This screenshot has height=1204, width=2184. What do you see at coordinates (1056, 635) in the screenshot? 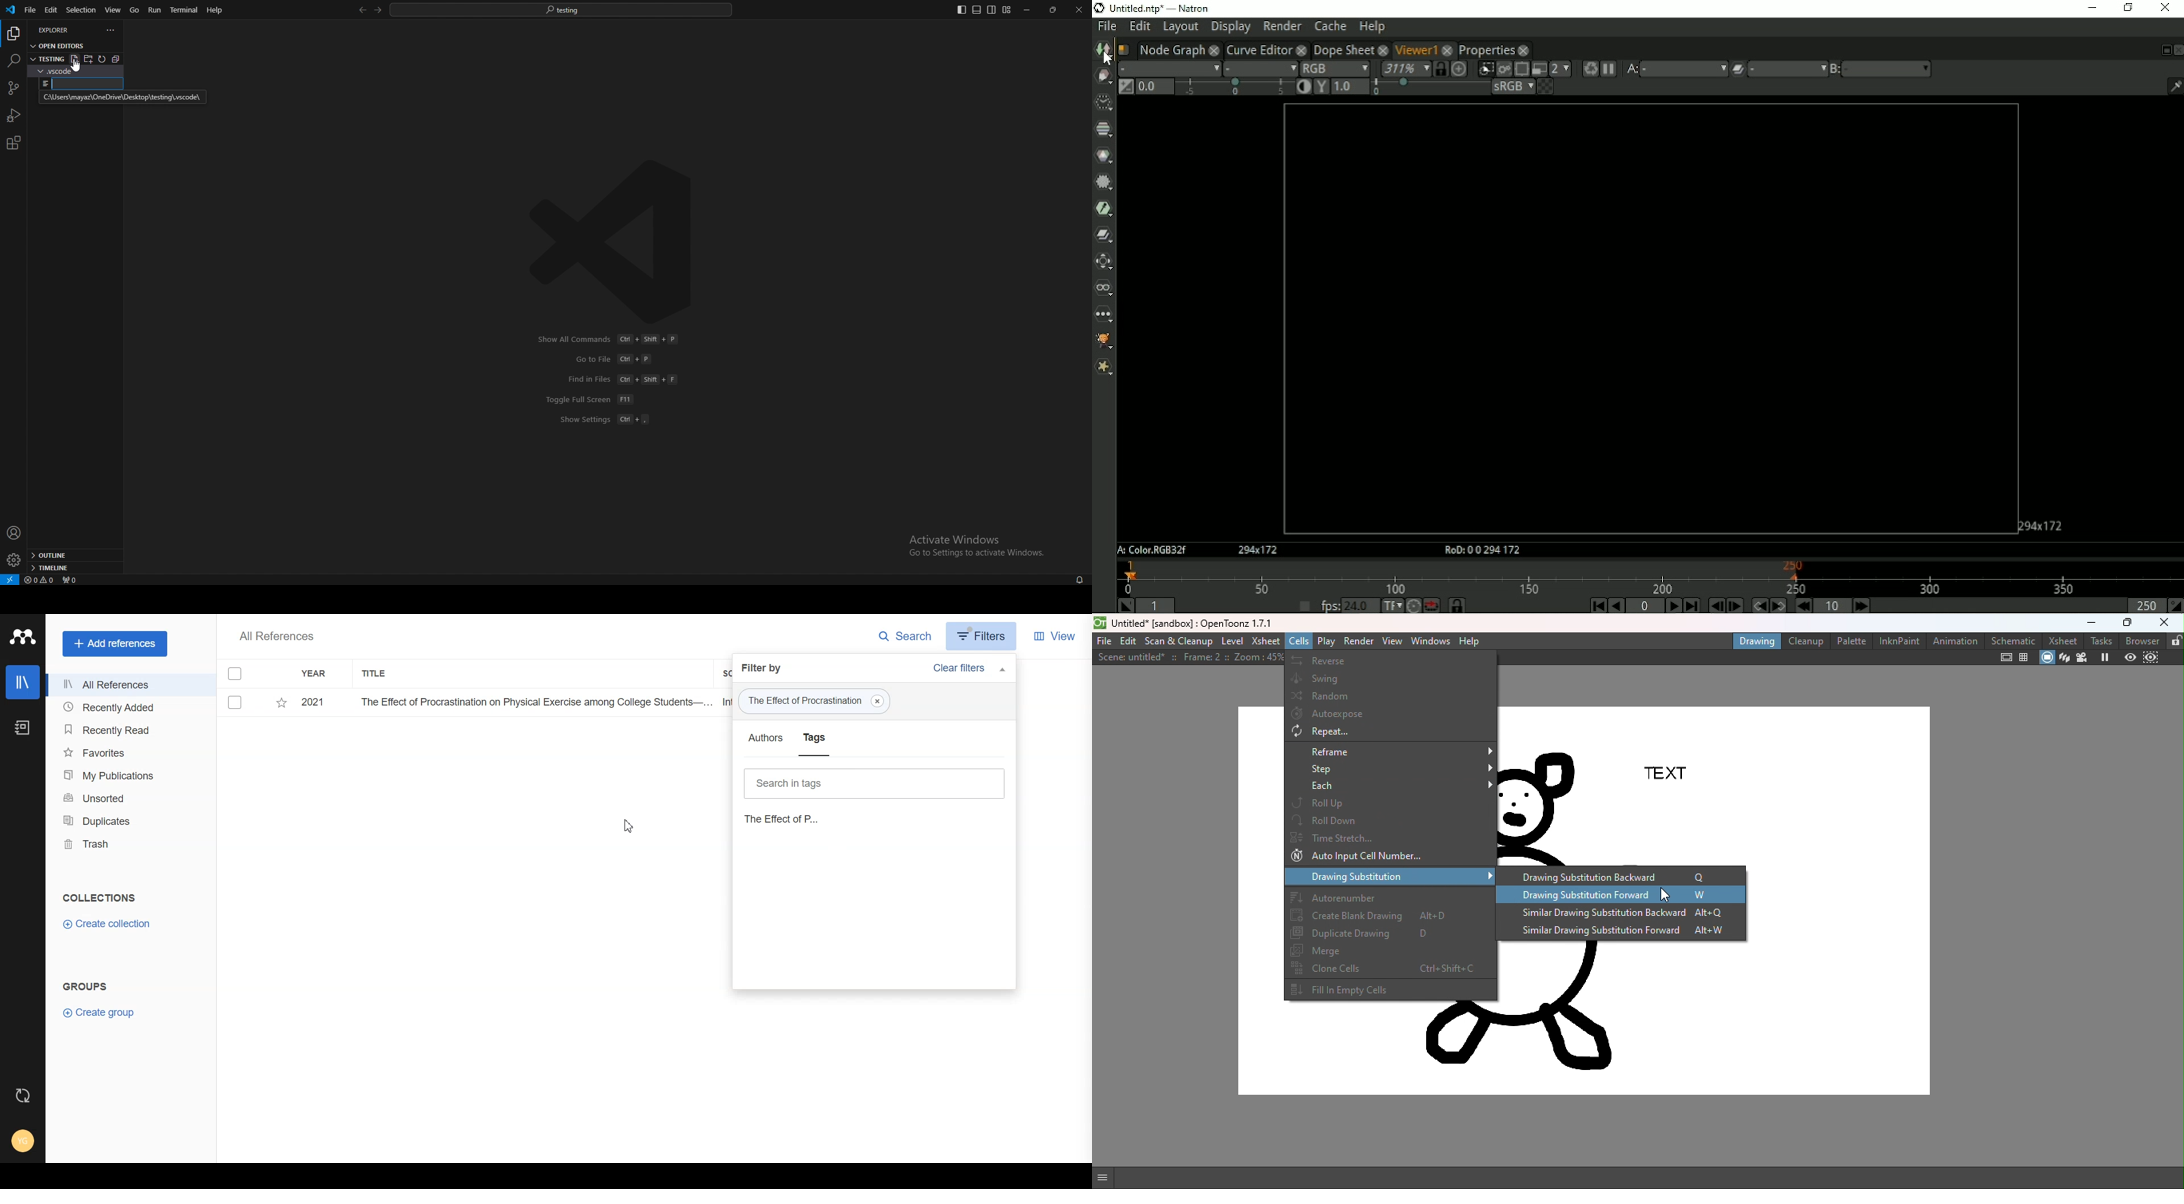
I see `View` at bounding box center [1056, 635].